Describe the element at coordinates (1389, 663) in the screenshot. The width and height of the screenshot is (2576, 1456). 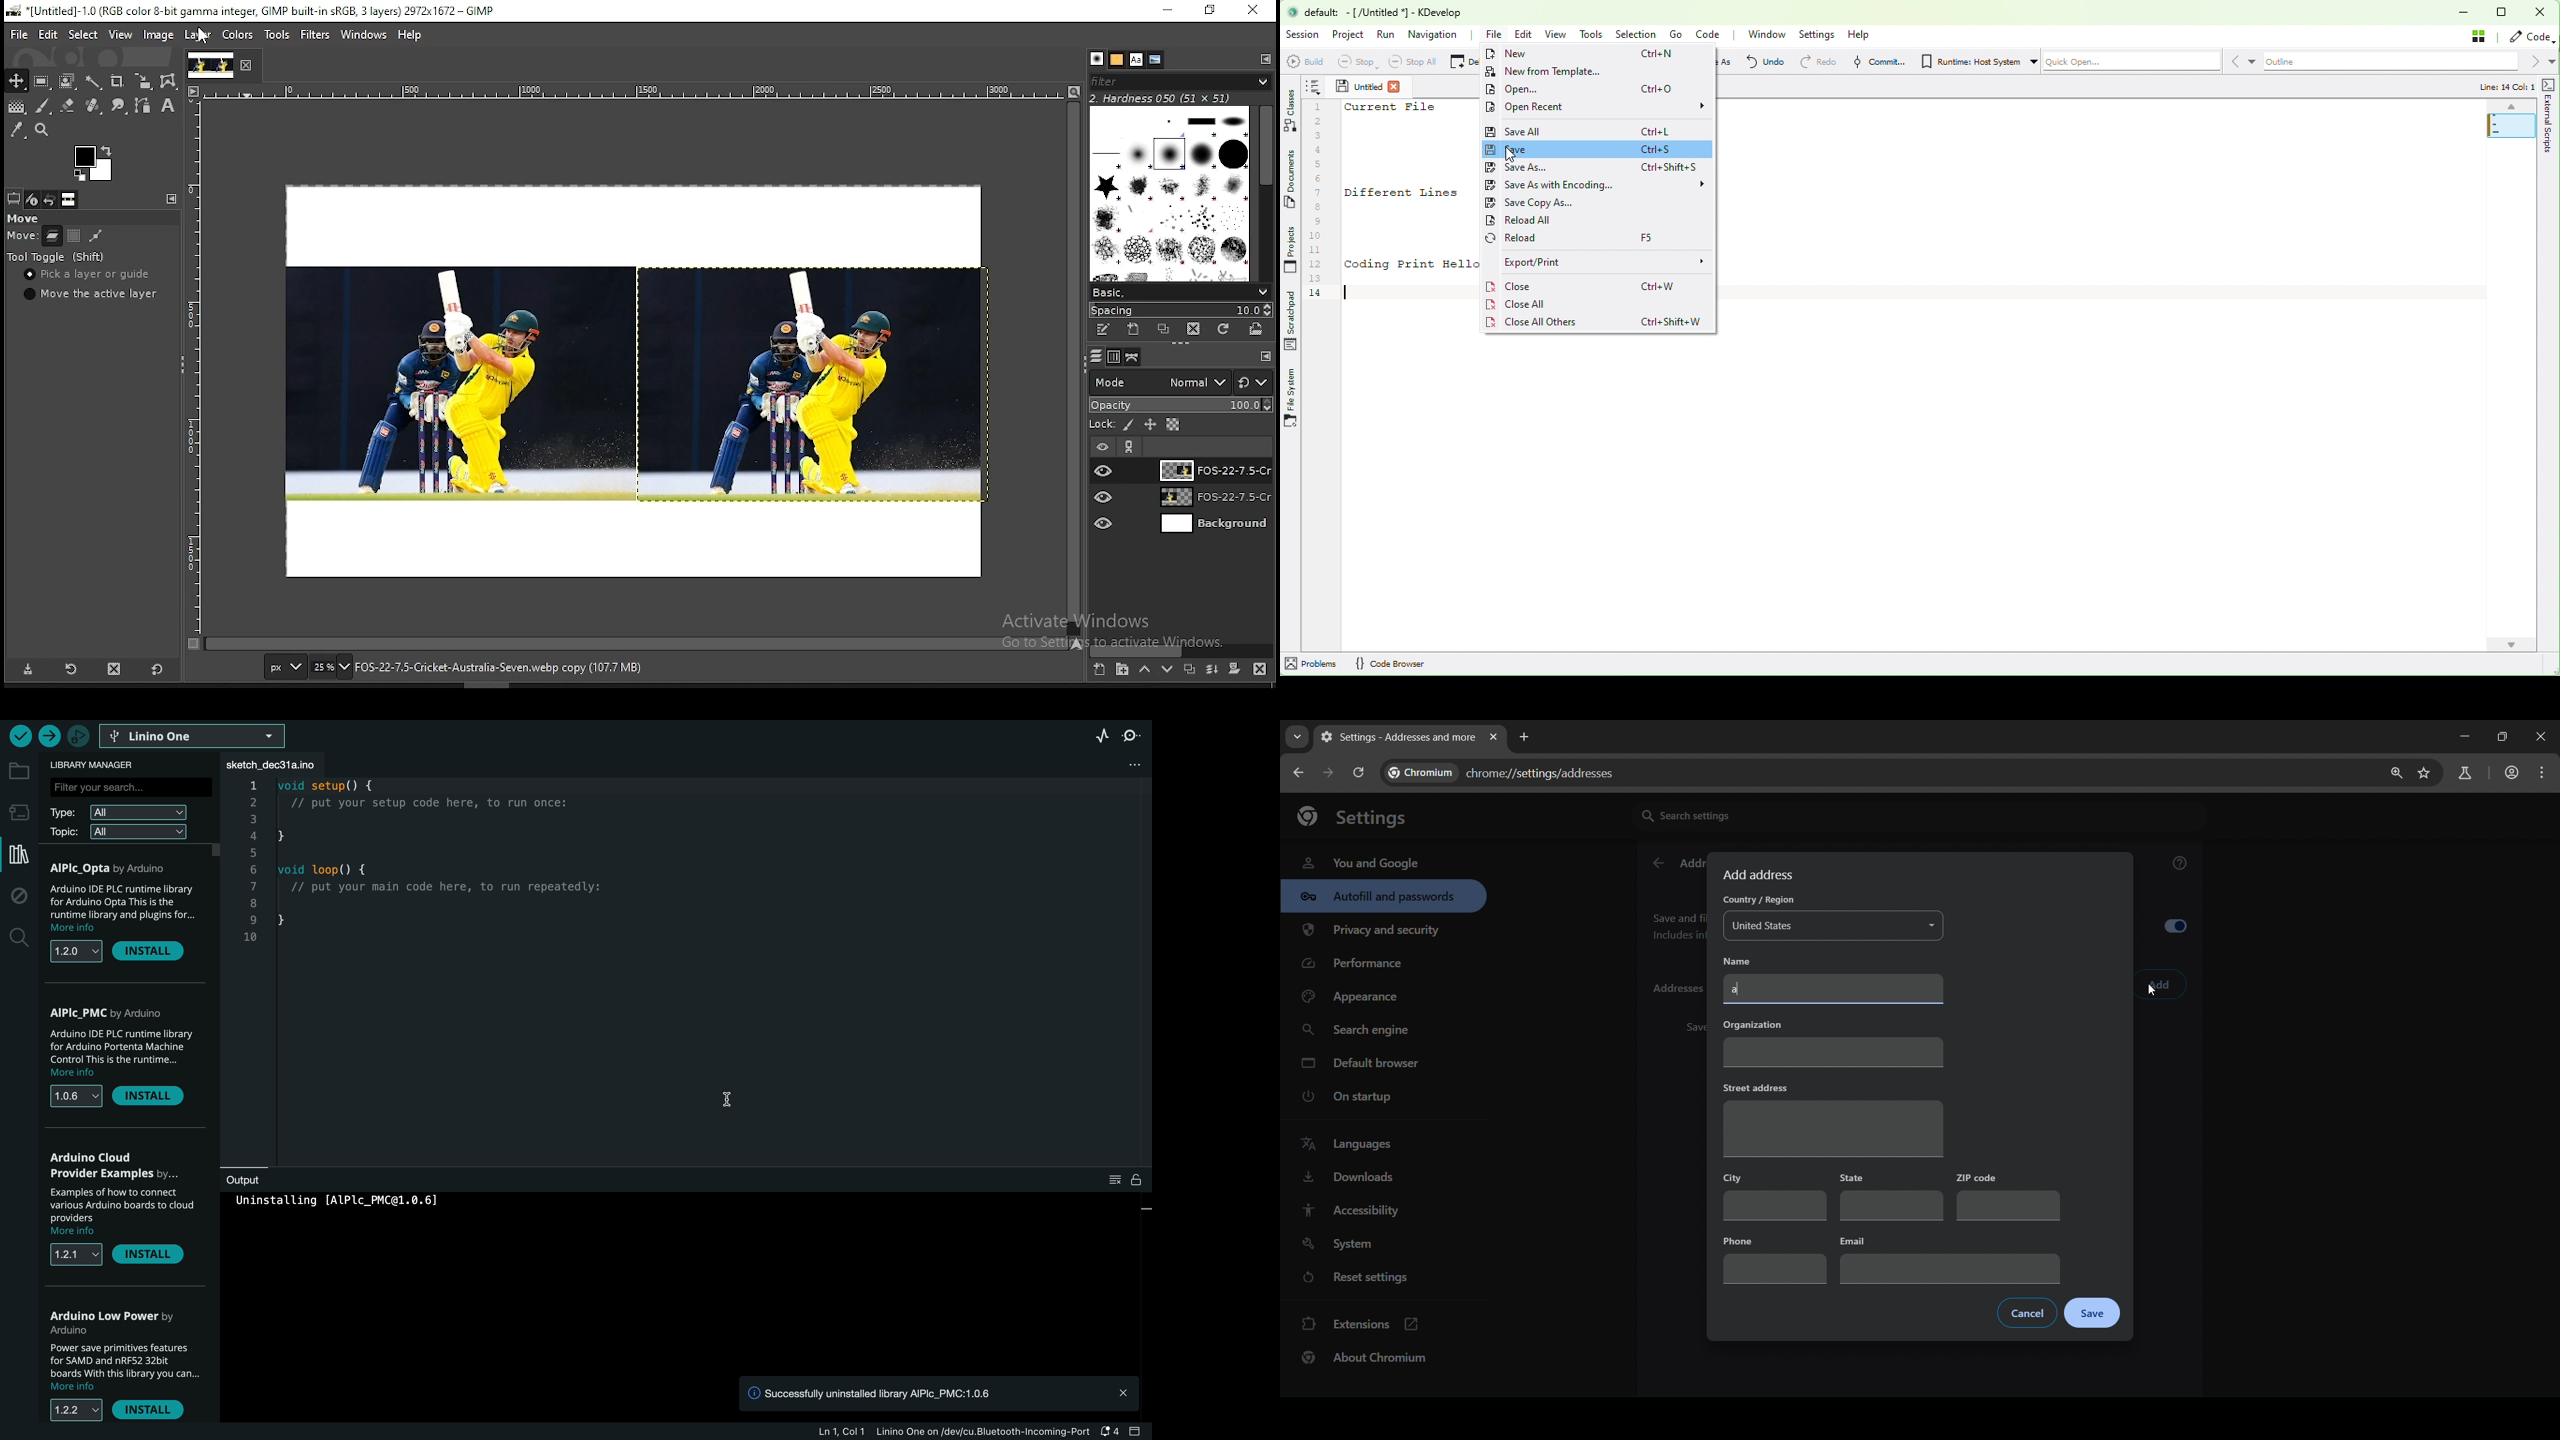
I see `{} code Browser` at that location.